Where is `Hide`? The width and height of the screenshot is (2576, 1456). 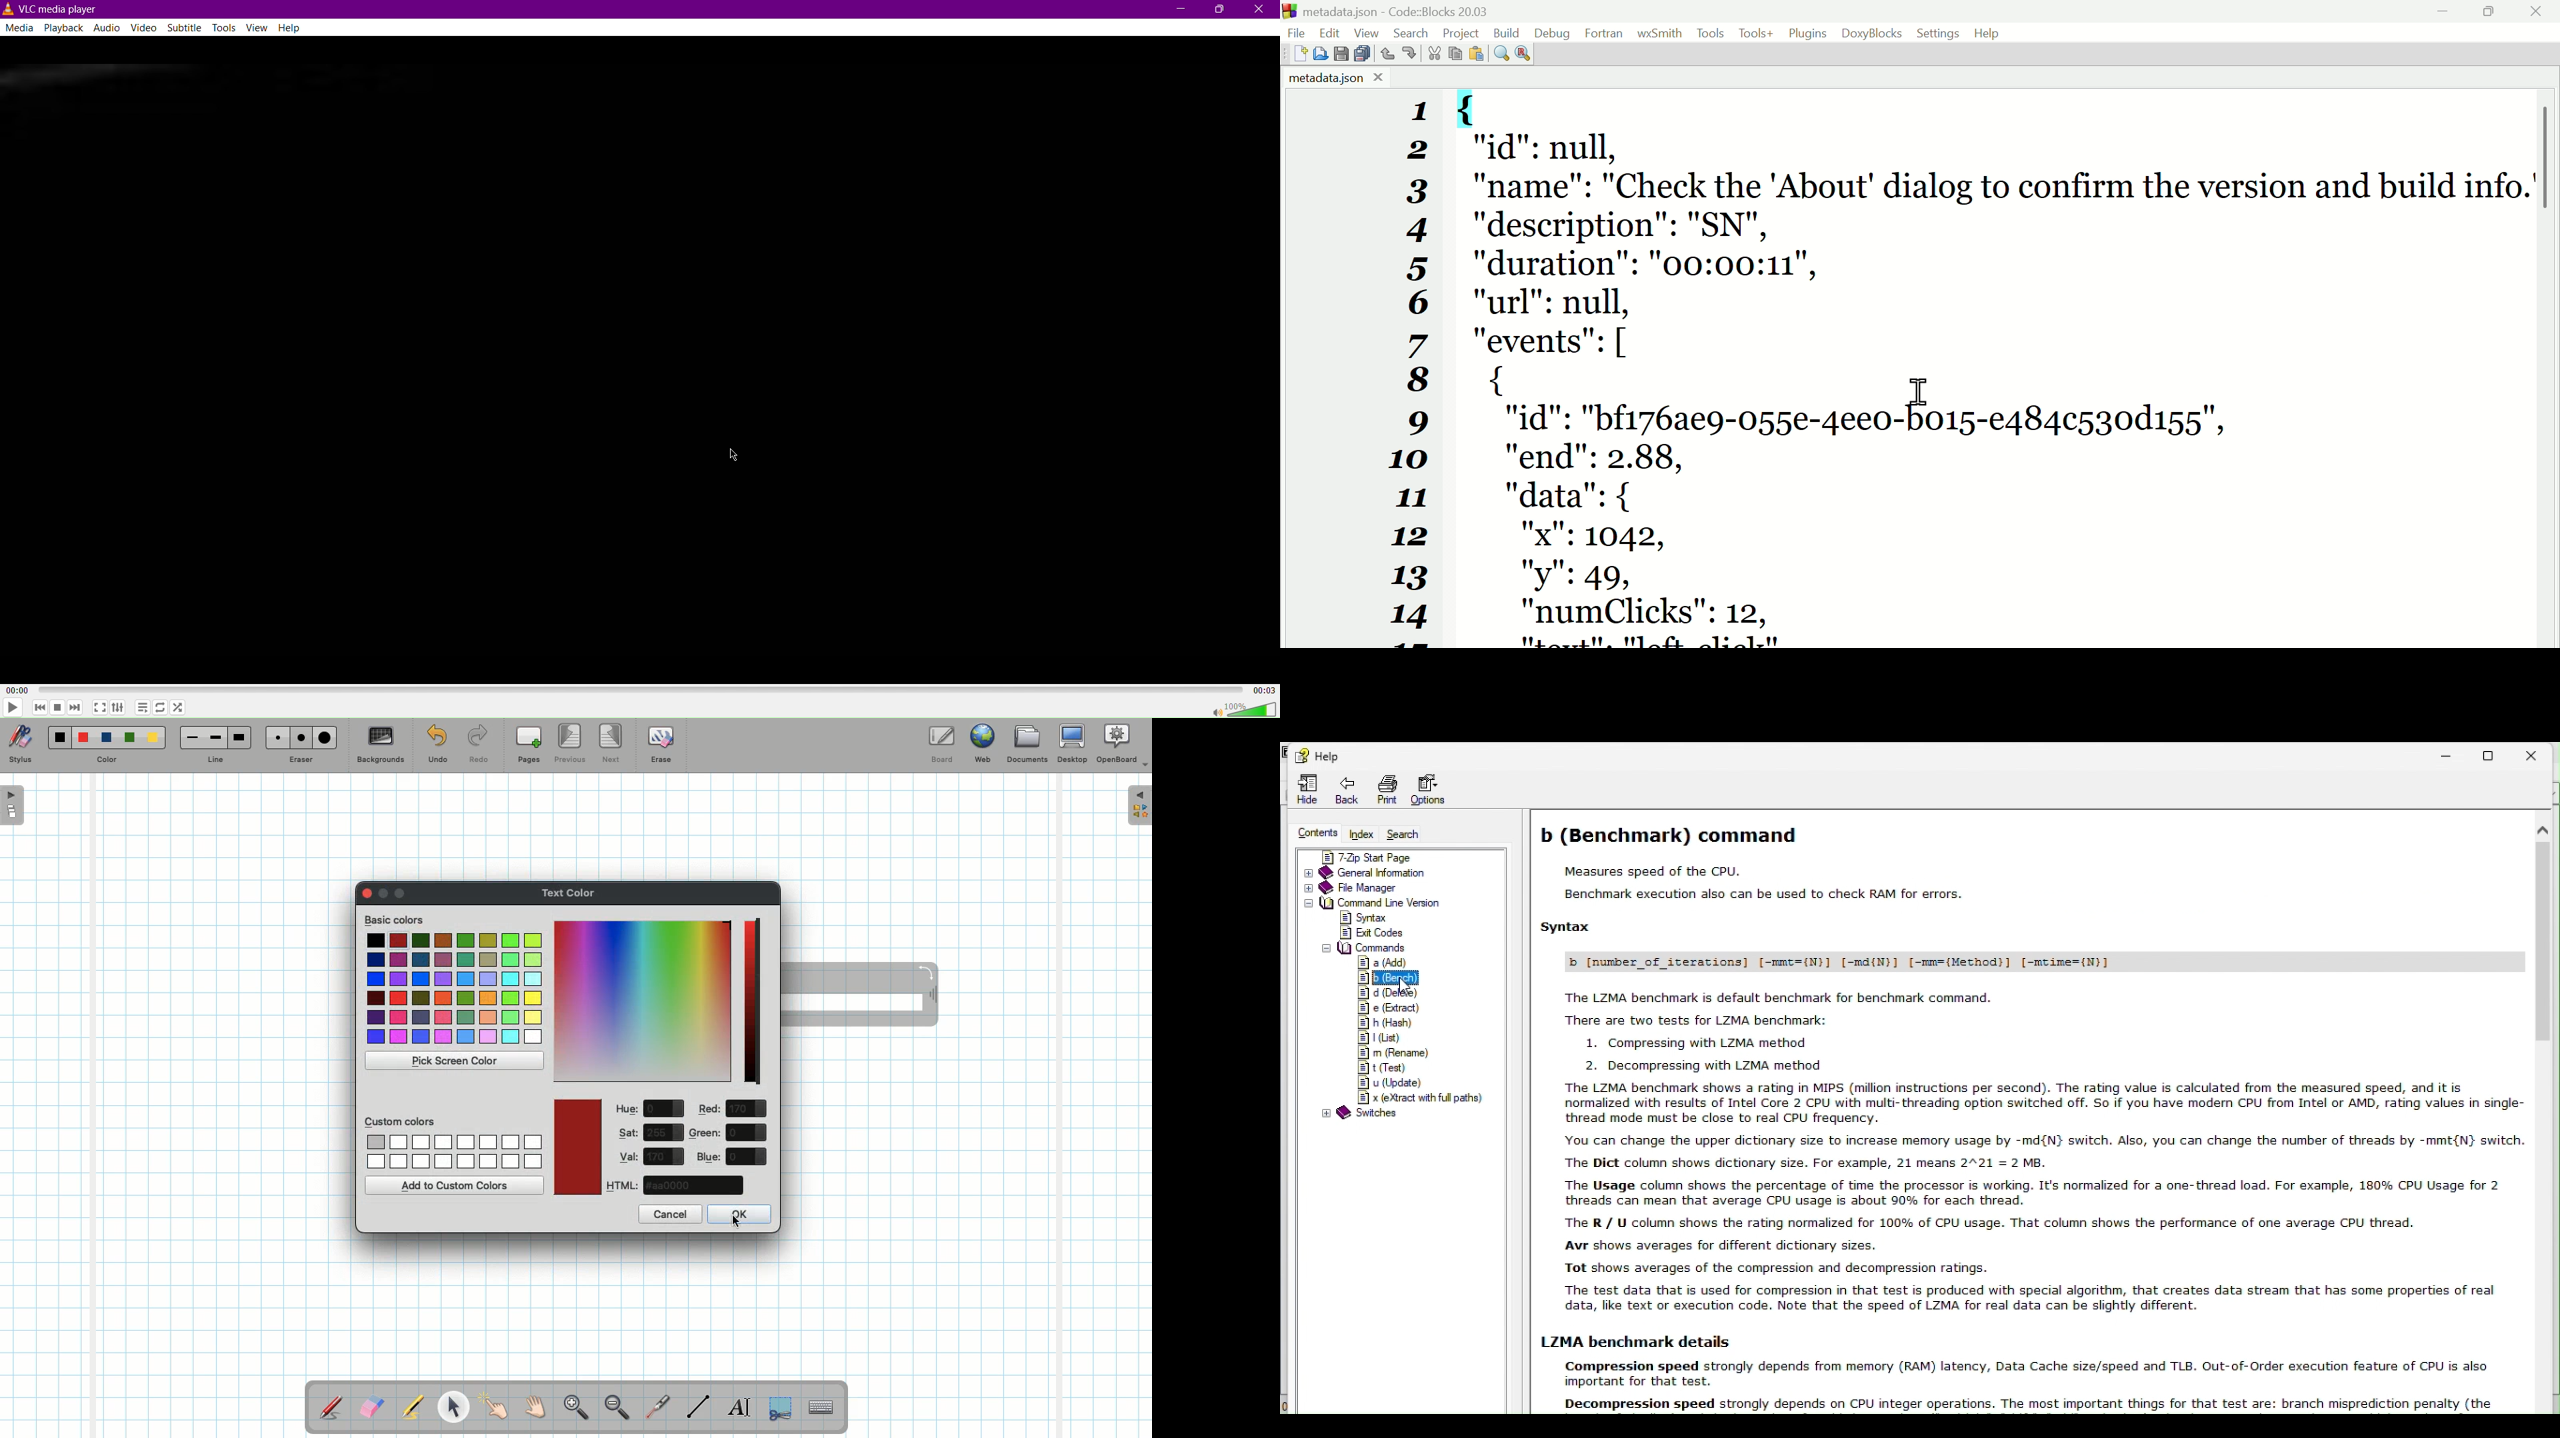
Hide is located at coordinates (1307, 790).